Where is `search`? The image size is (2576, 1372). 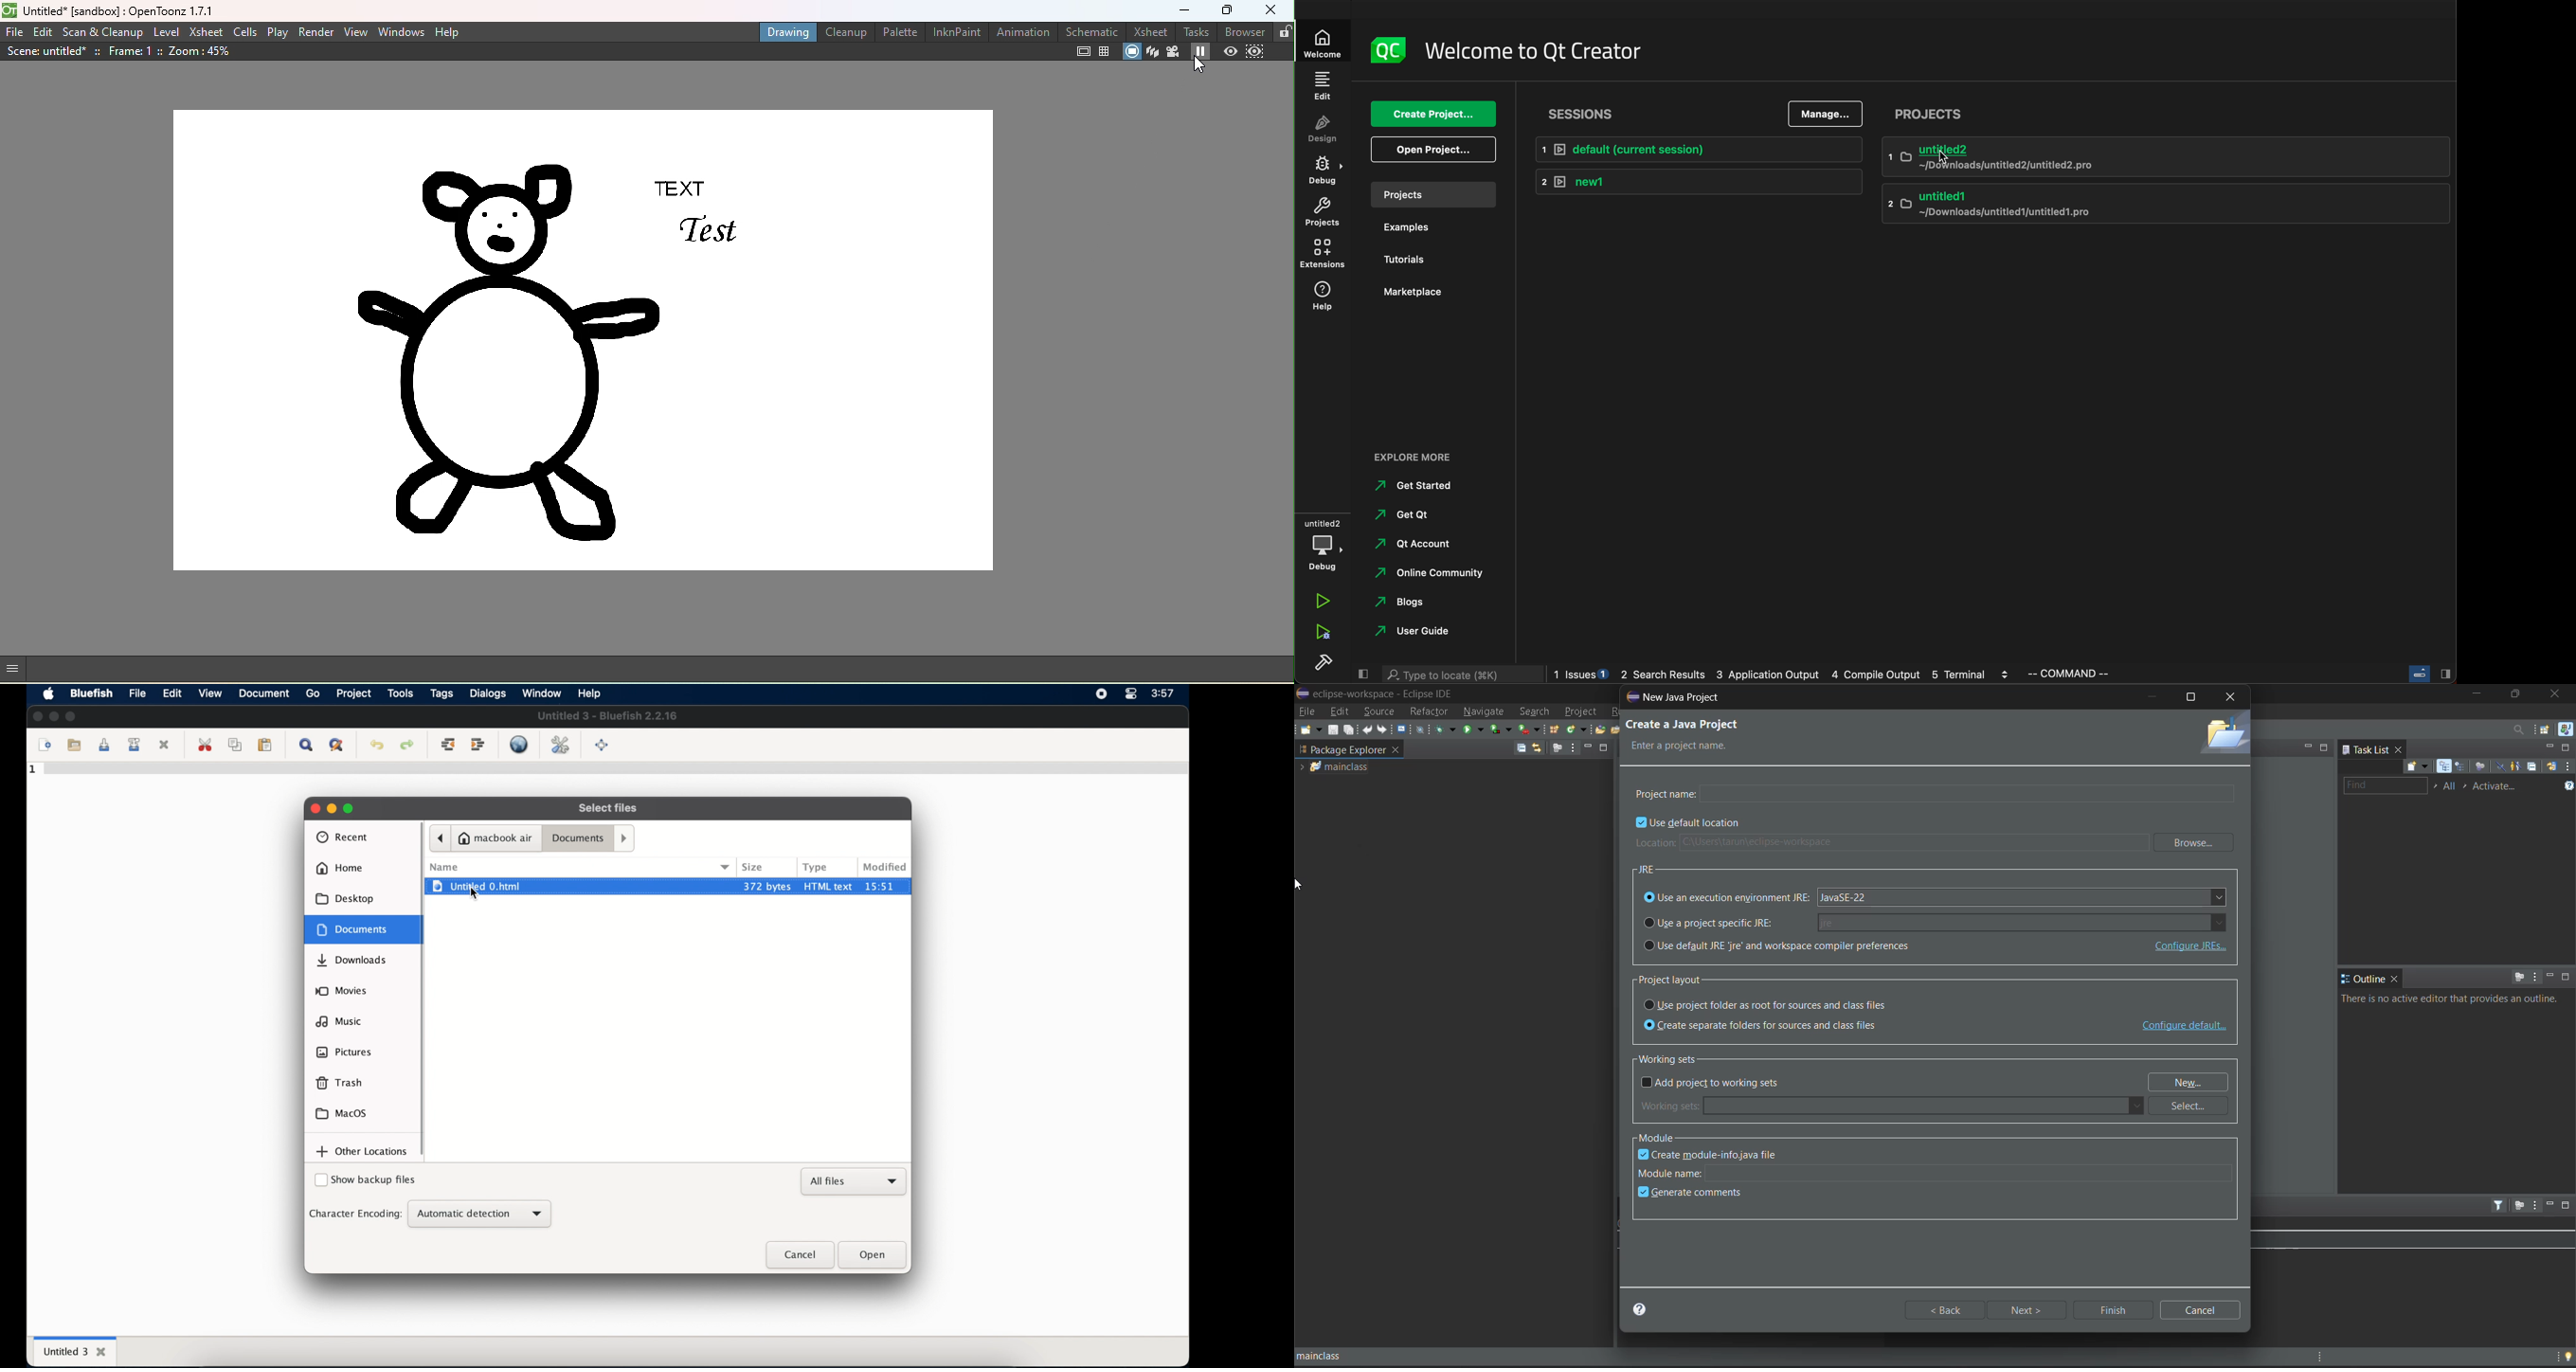 search is located at coordinates (1462, 675).